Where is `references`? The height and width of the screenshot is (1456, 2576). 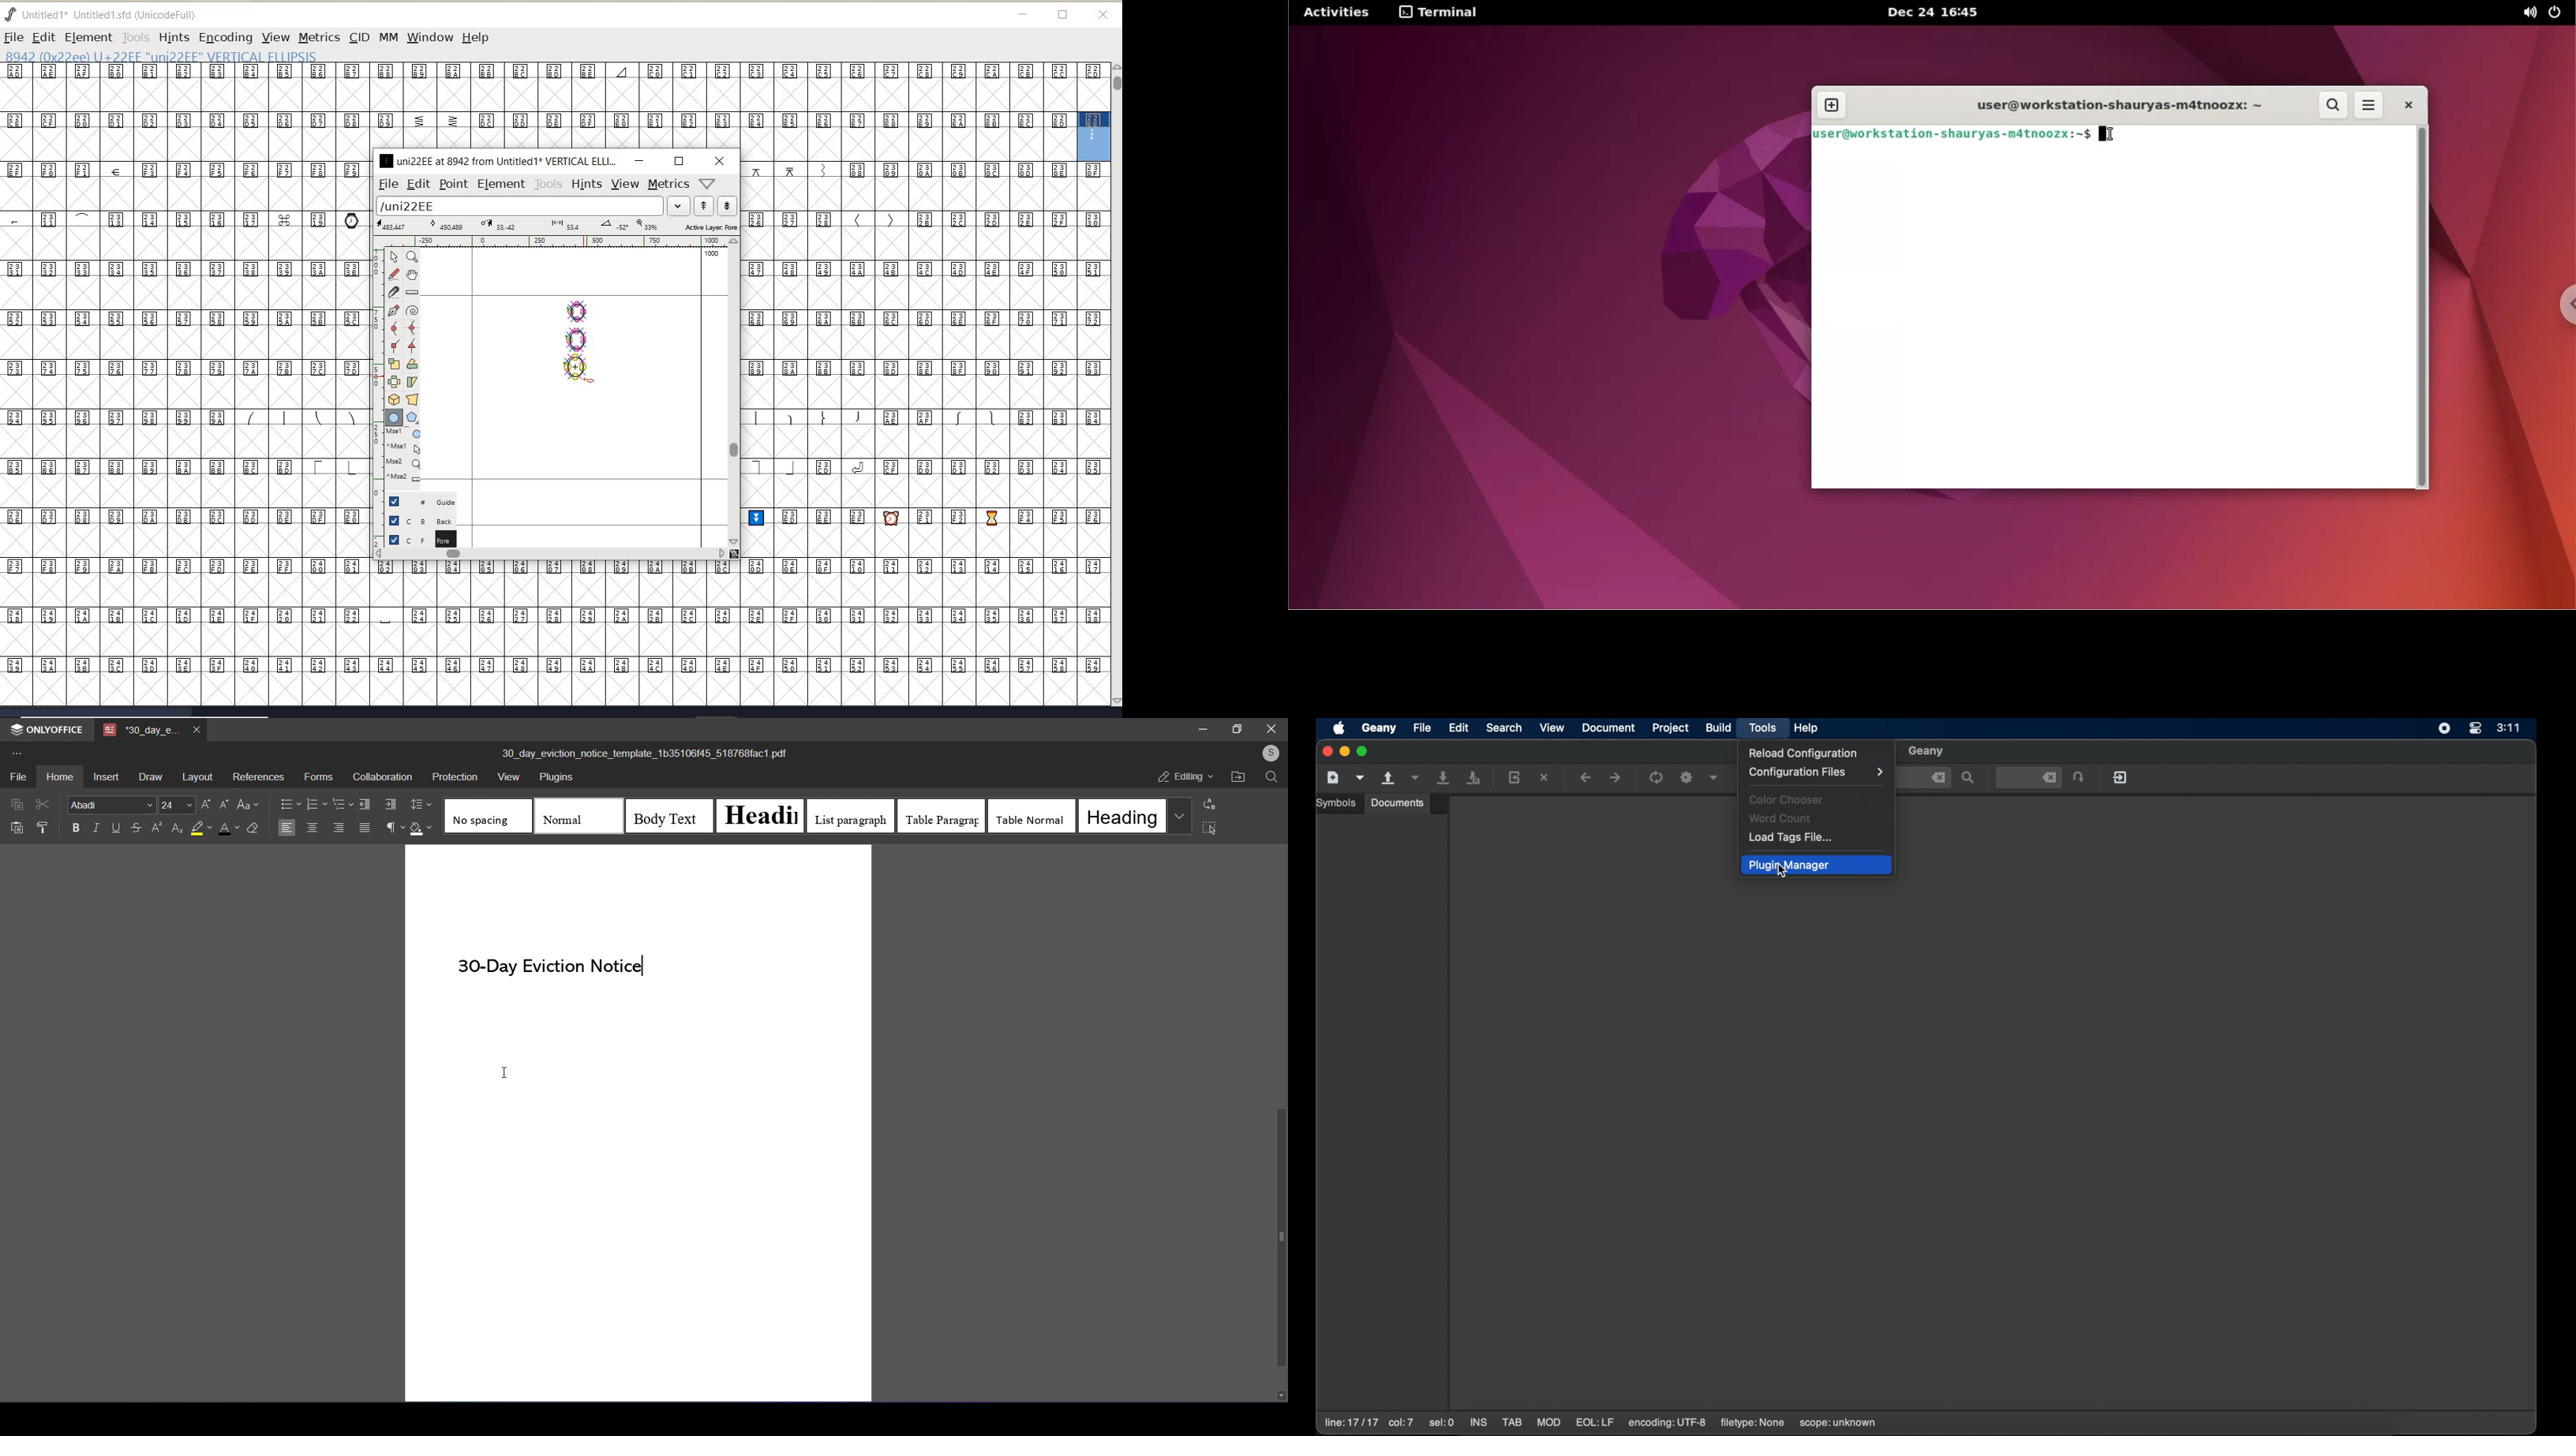 references is located at coordinates (258, 778).